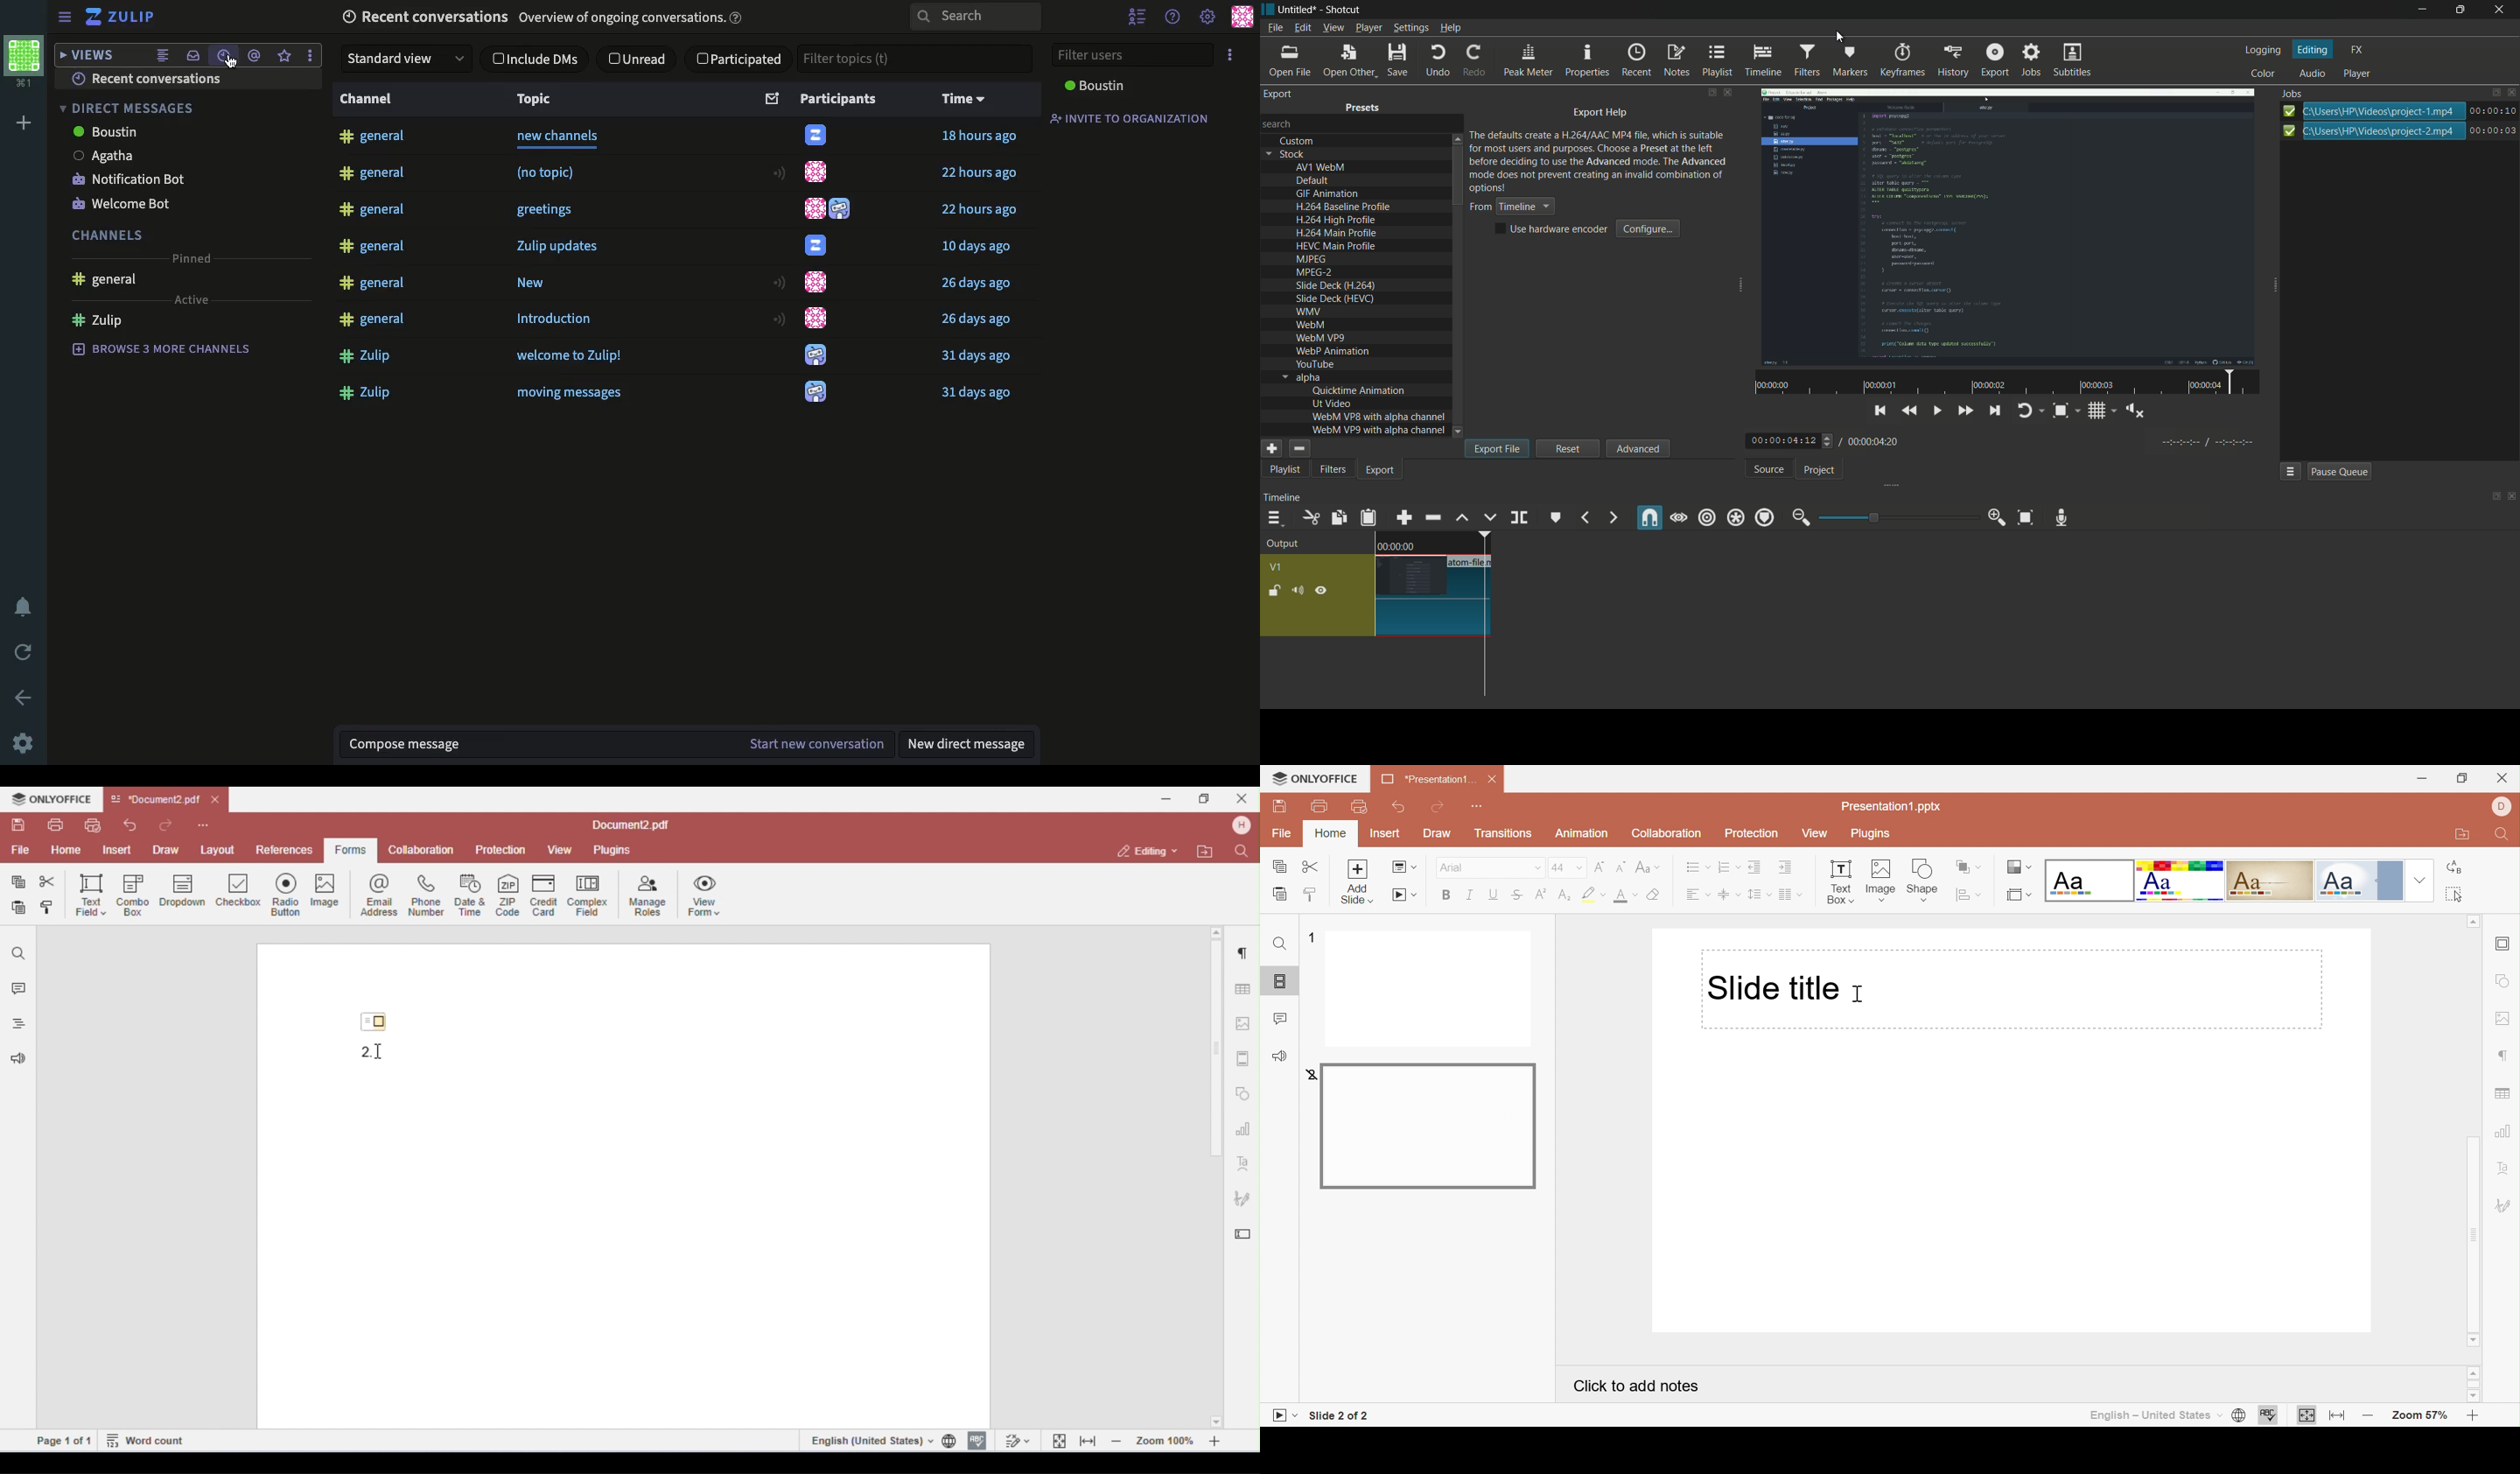 The height and width of the screenshot is (1484, 2520). Describe the element at coordinates (287, 58) in the screenshot. I see `Star` at that location.